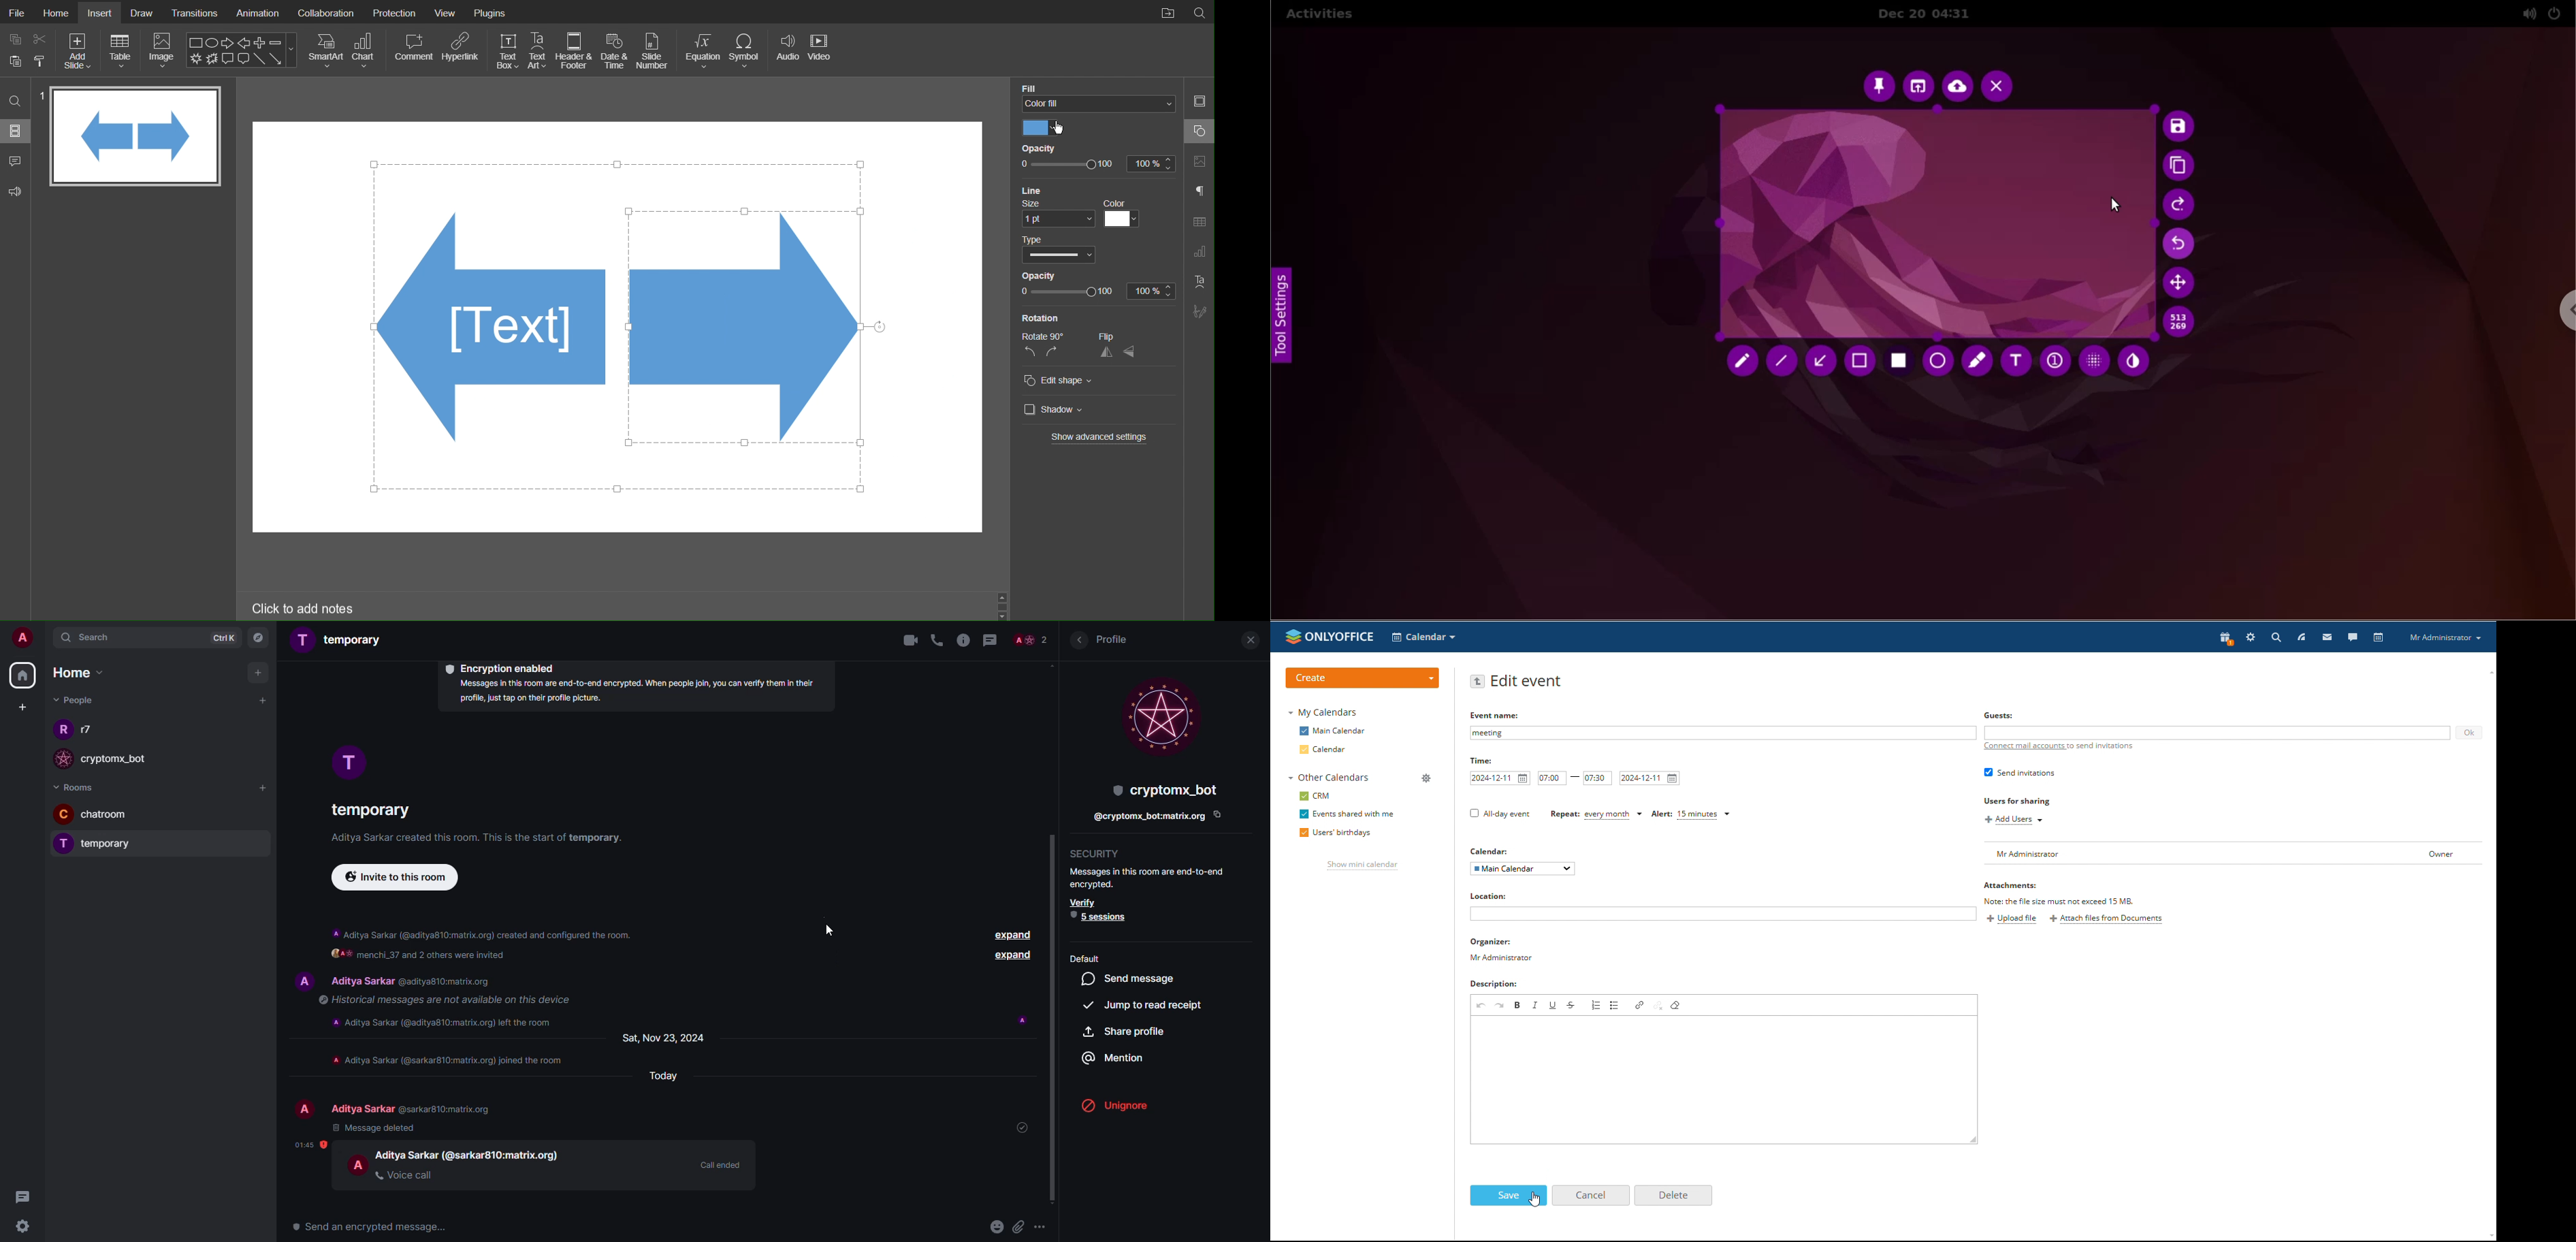 The image size is (2576, 1260). What do you see at coordinates (1200, 12) in the screenshot?
I see `Search` at bounding box center [1200, 12].